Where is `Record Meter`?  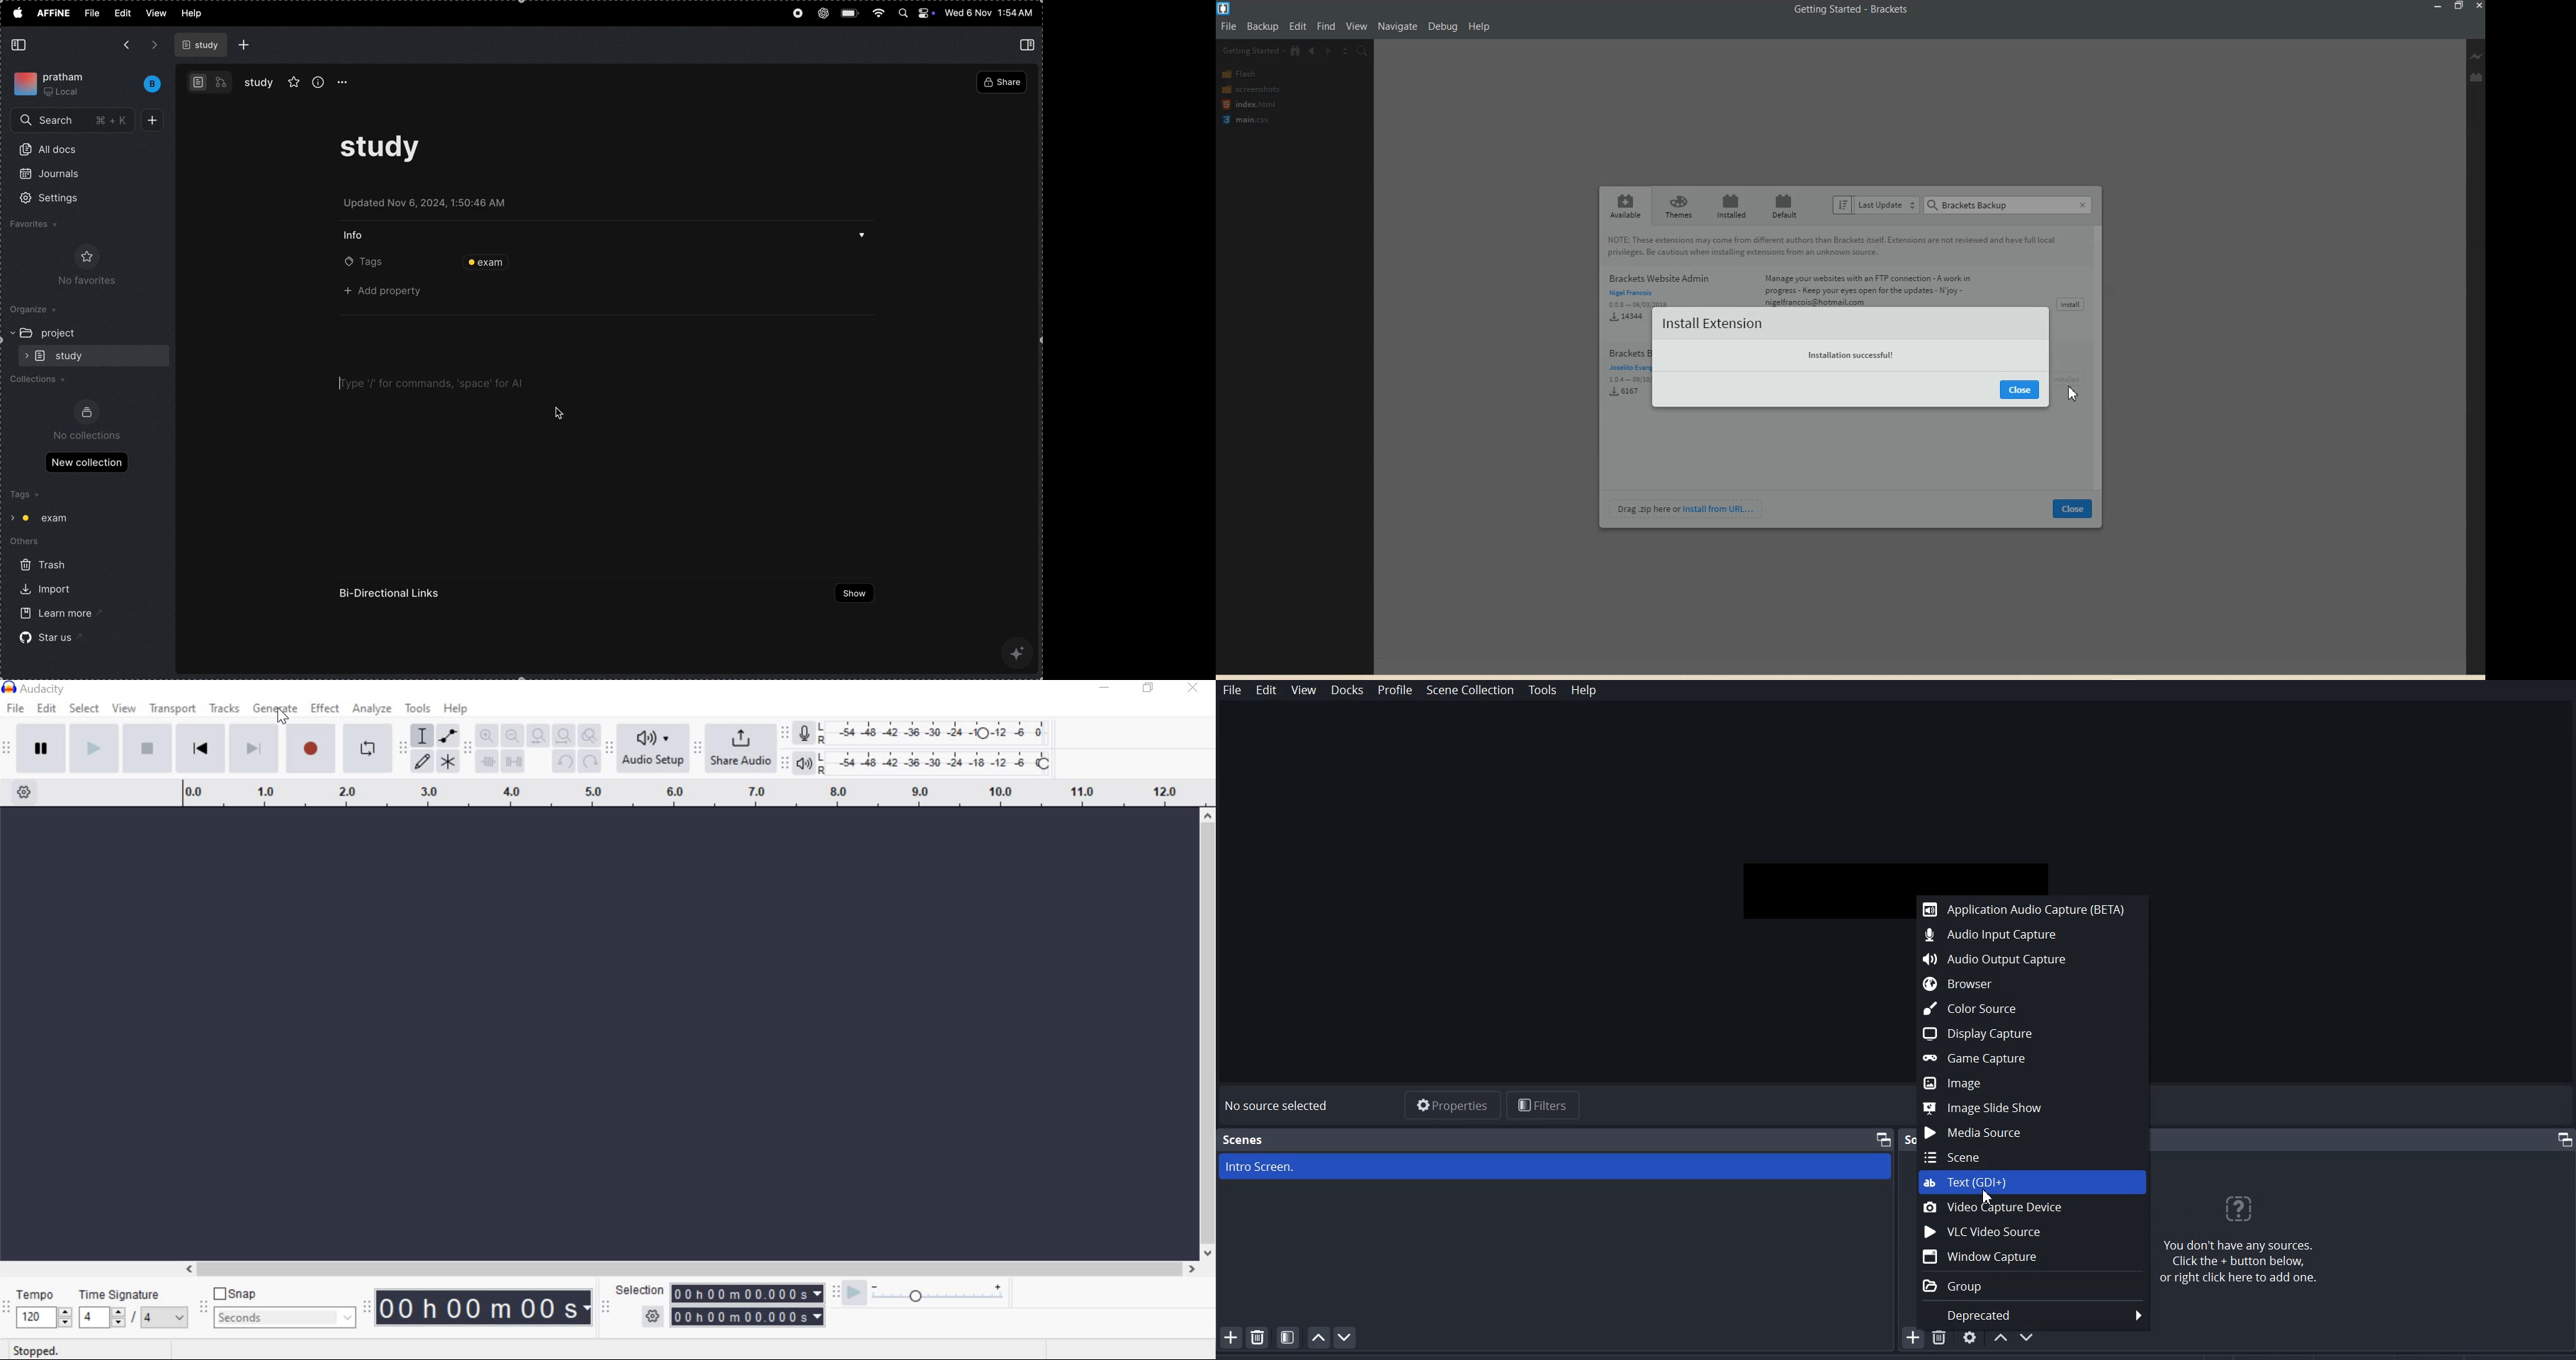 Record Meter is located at coordinates (805, 734).